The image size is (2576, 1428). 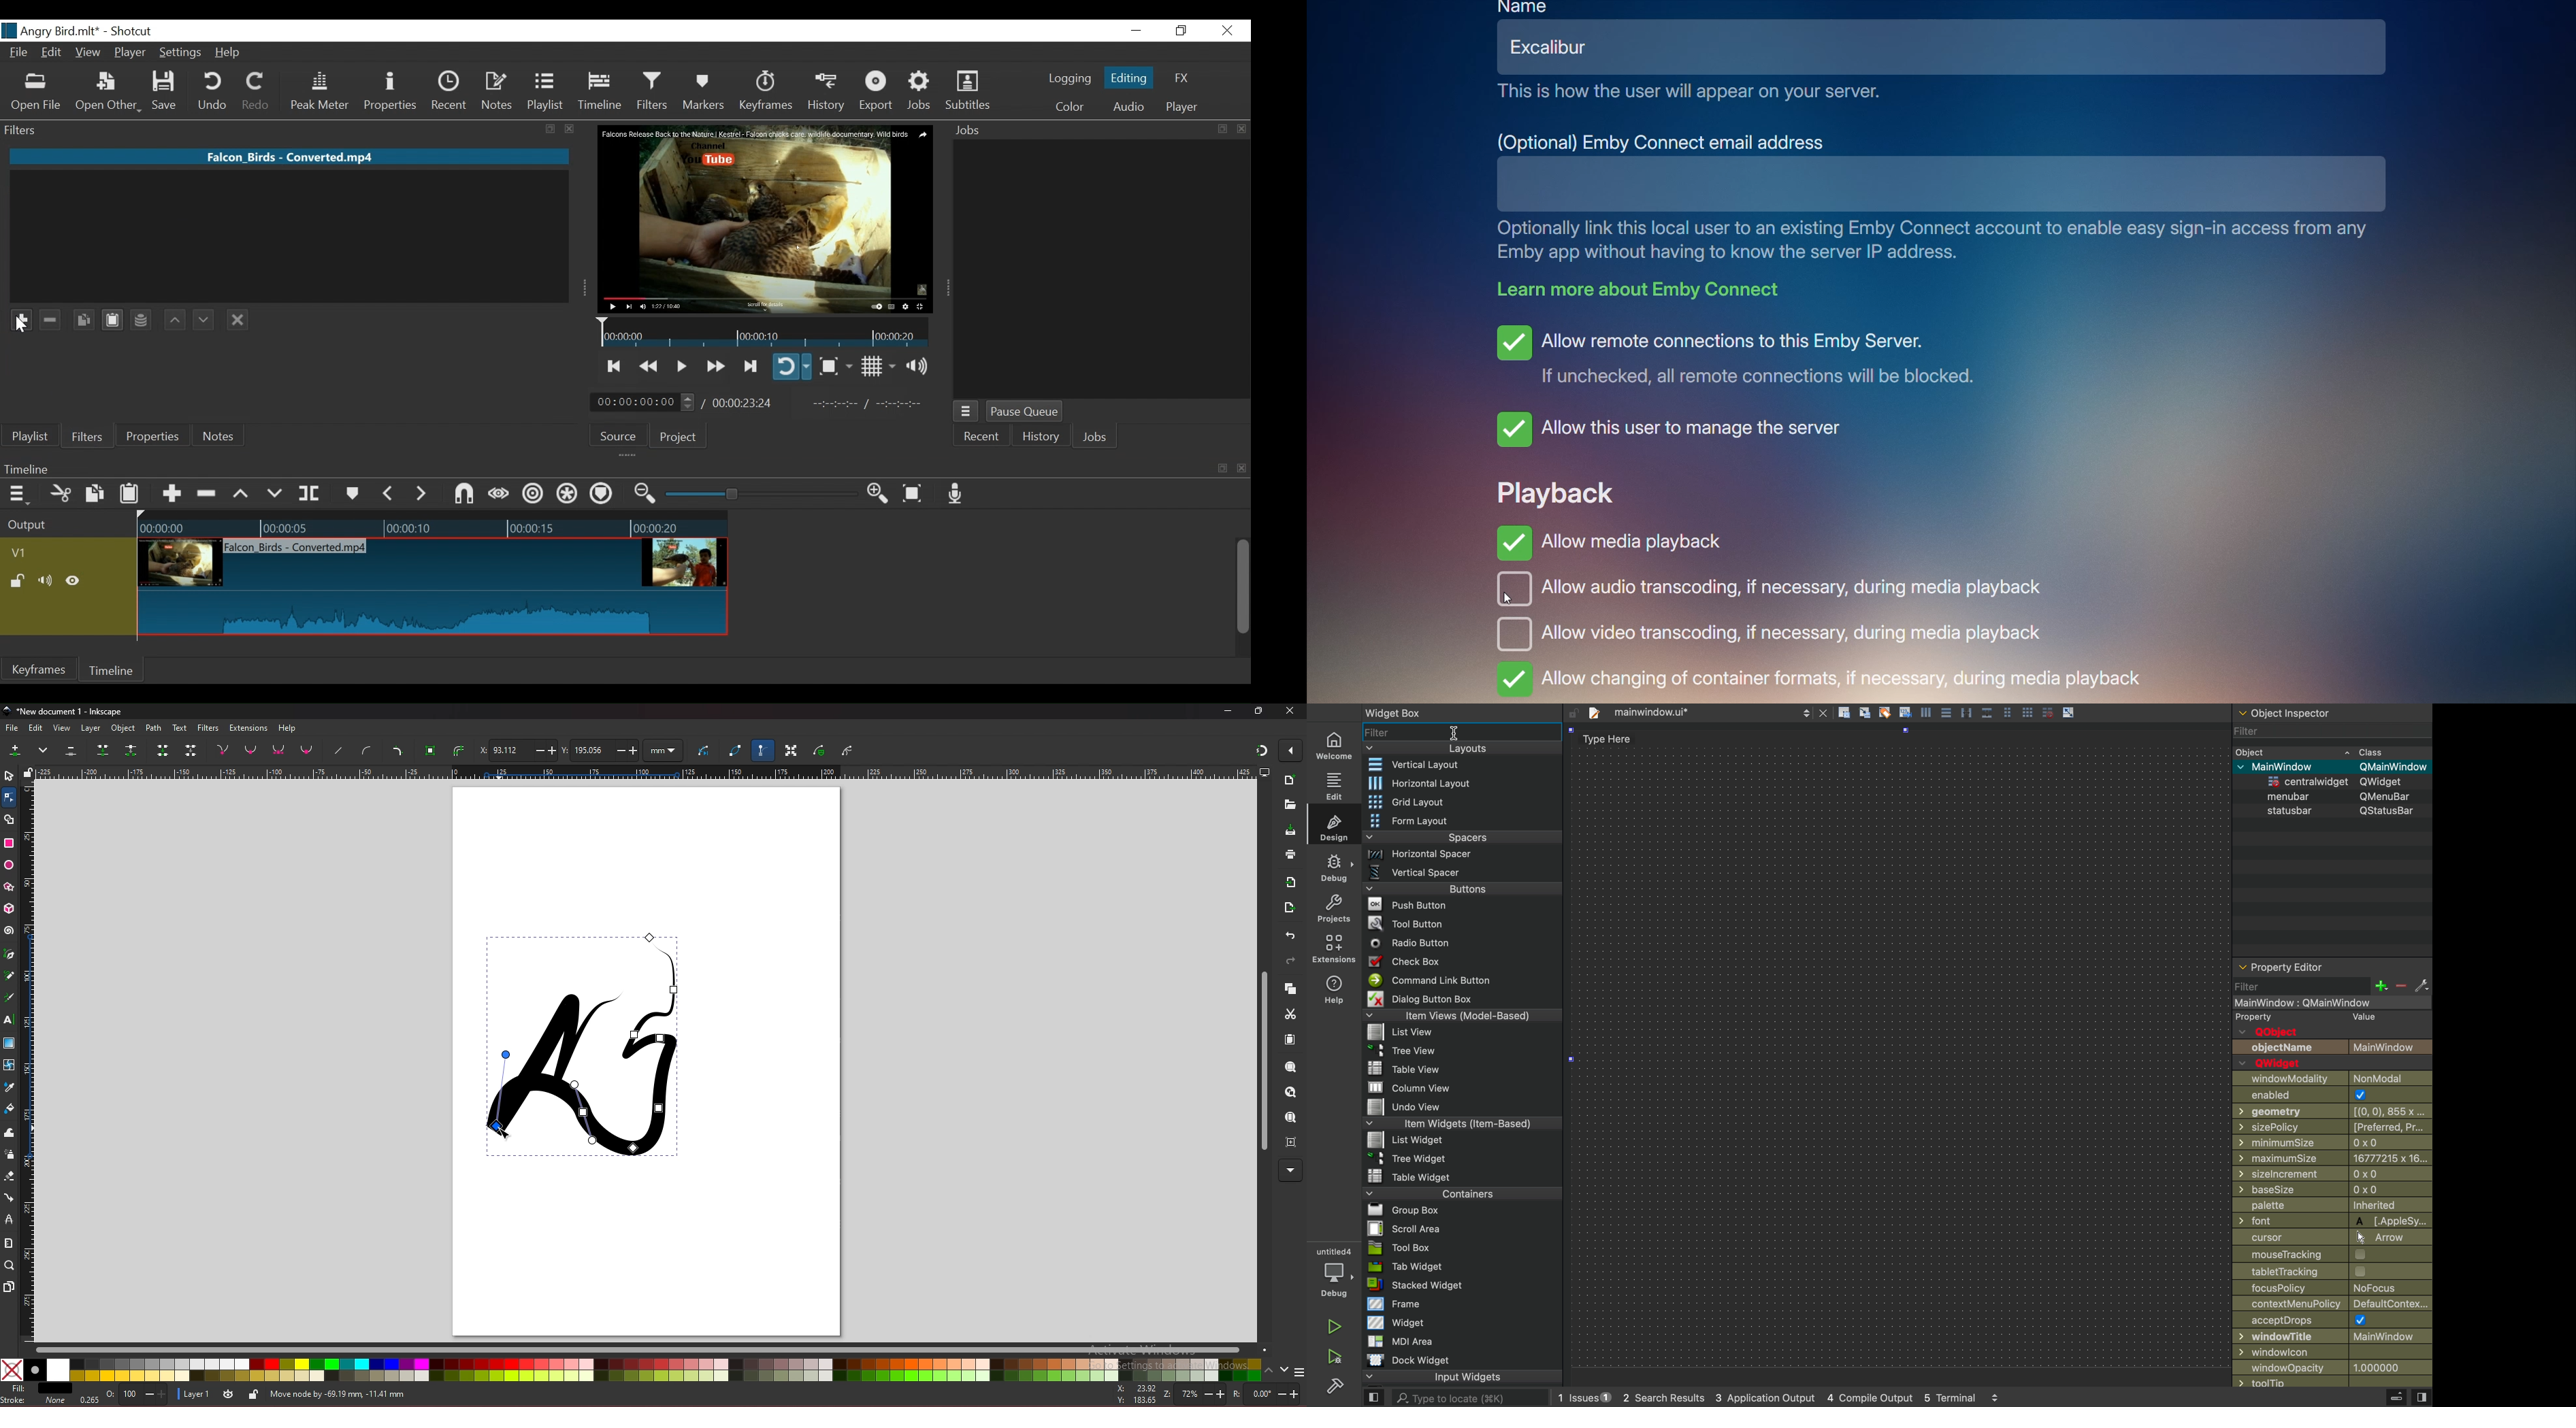 What do you see at coordinates (736, 749) in the screenshot?
I see `path outline` at bounding box center [736, 749].